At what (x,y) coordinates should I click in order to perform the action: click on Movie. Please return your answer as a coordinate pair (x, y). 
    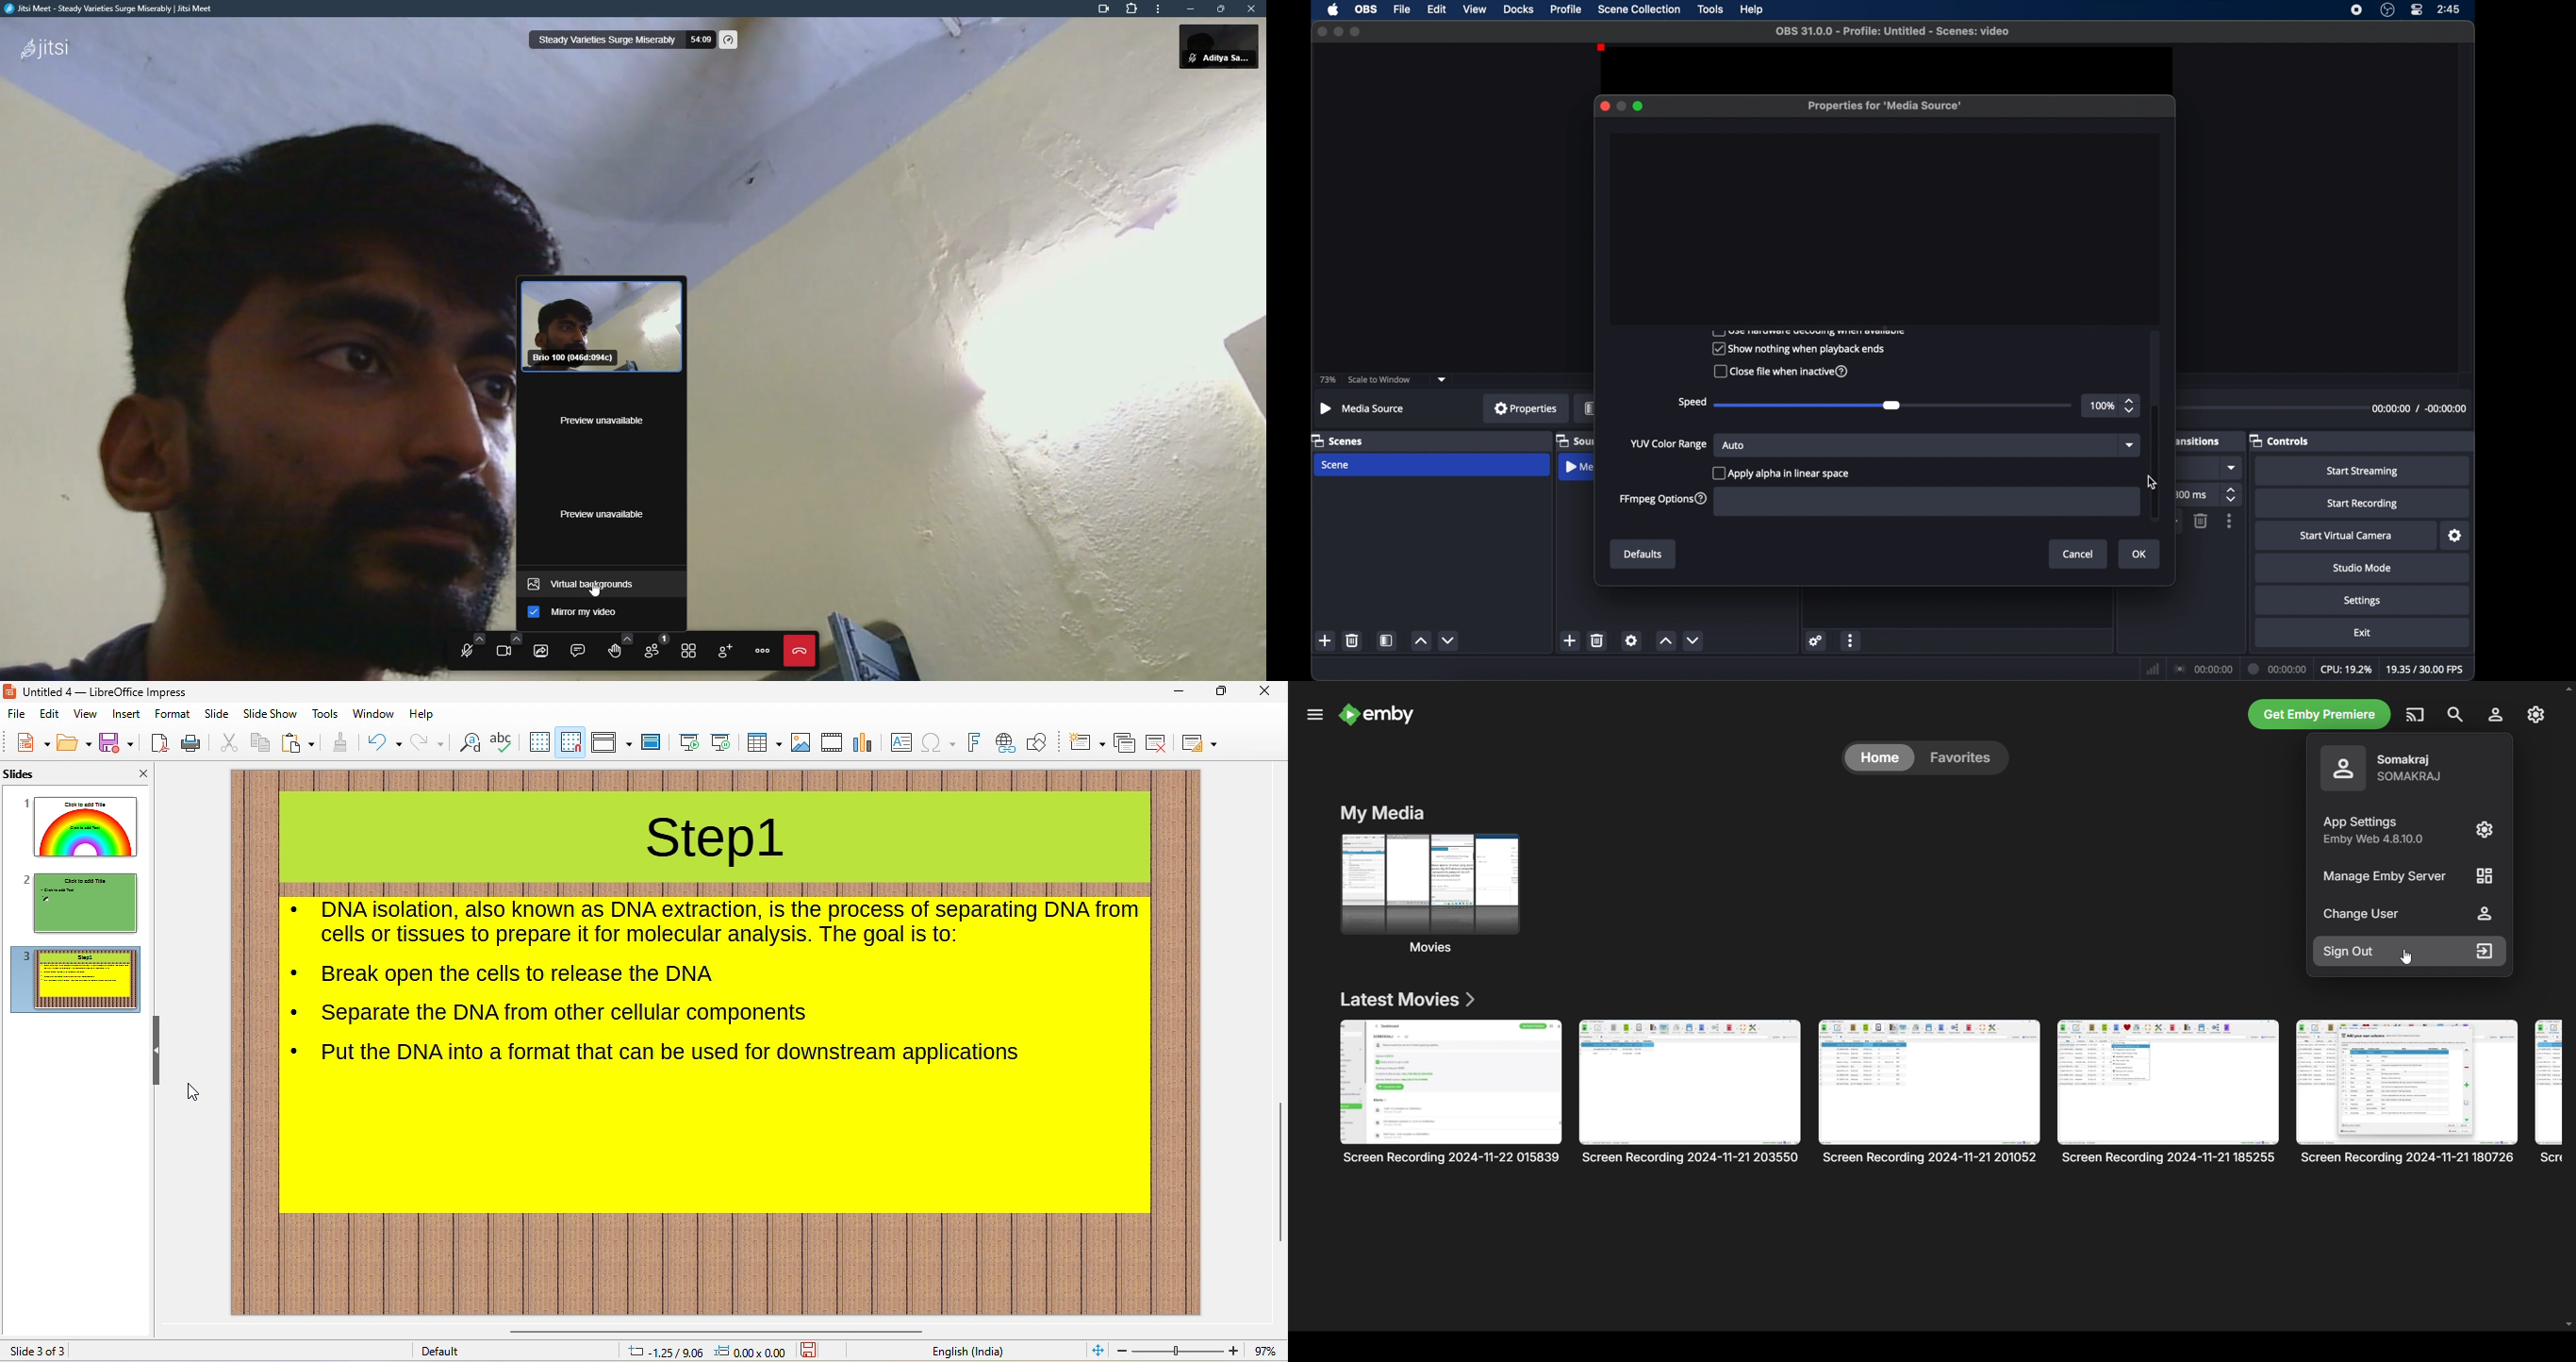
    Looking at the image, I should click on (1930, 1092).